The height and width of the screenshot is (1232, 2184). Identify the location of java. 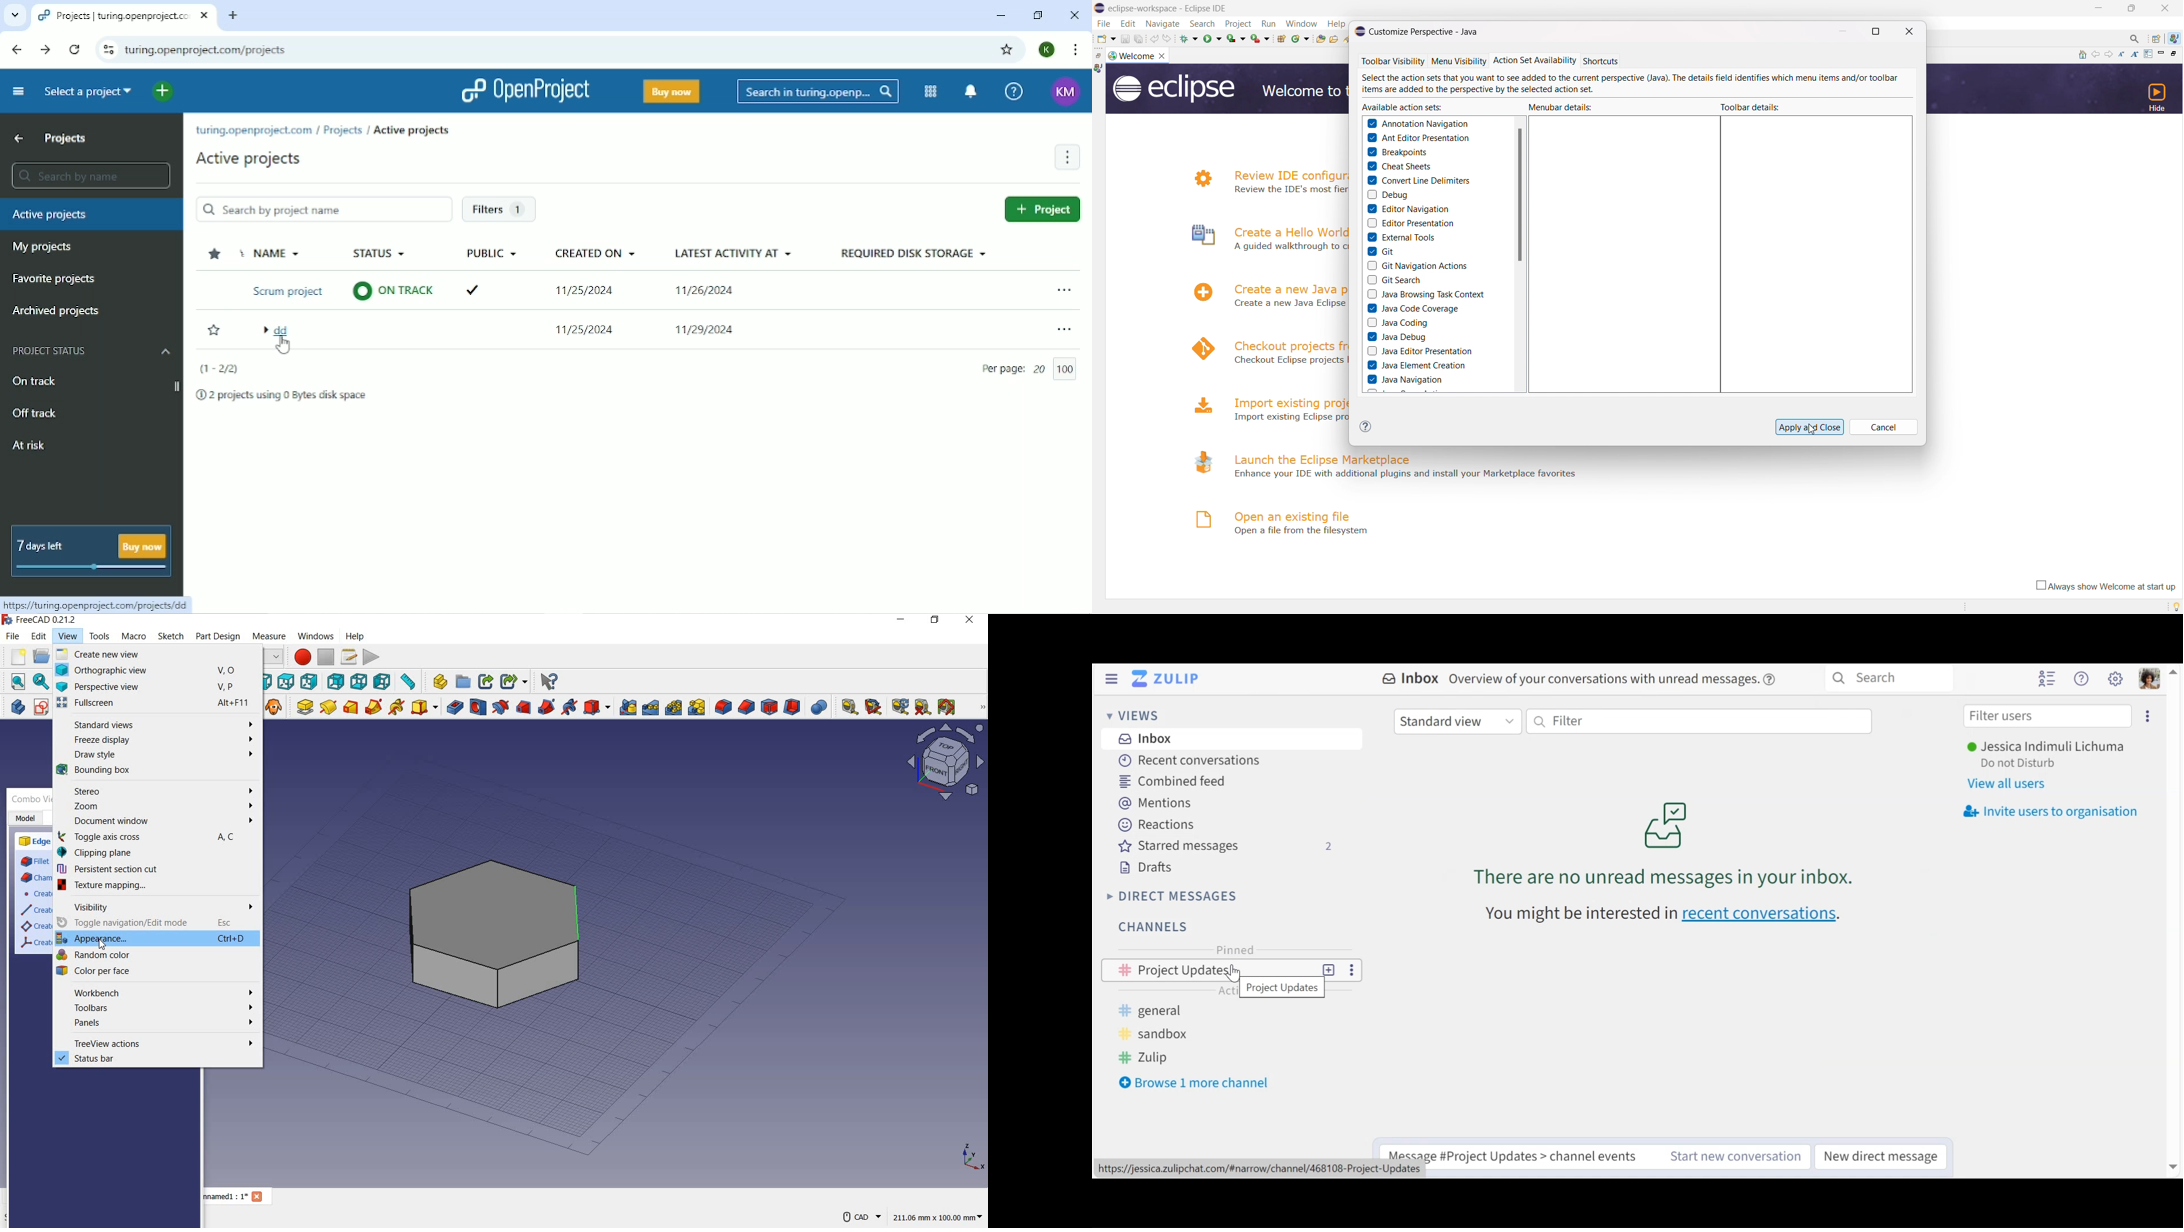
(1099, 69).